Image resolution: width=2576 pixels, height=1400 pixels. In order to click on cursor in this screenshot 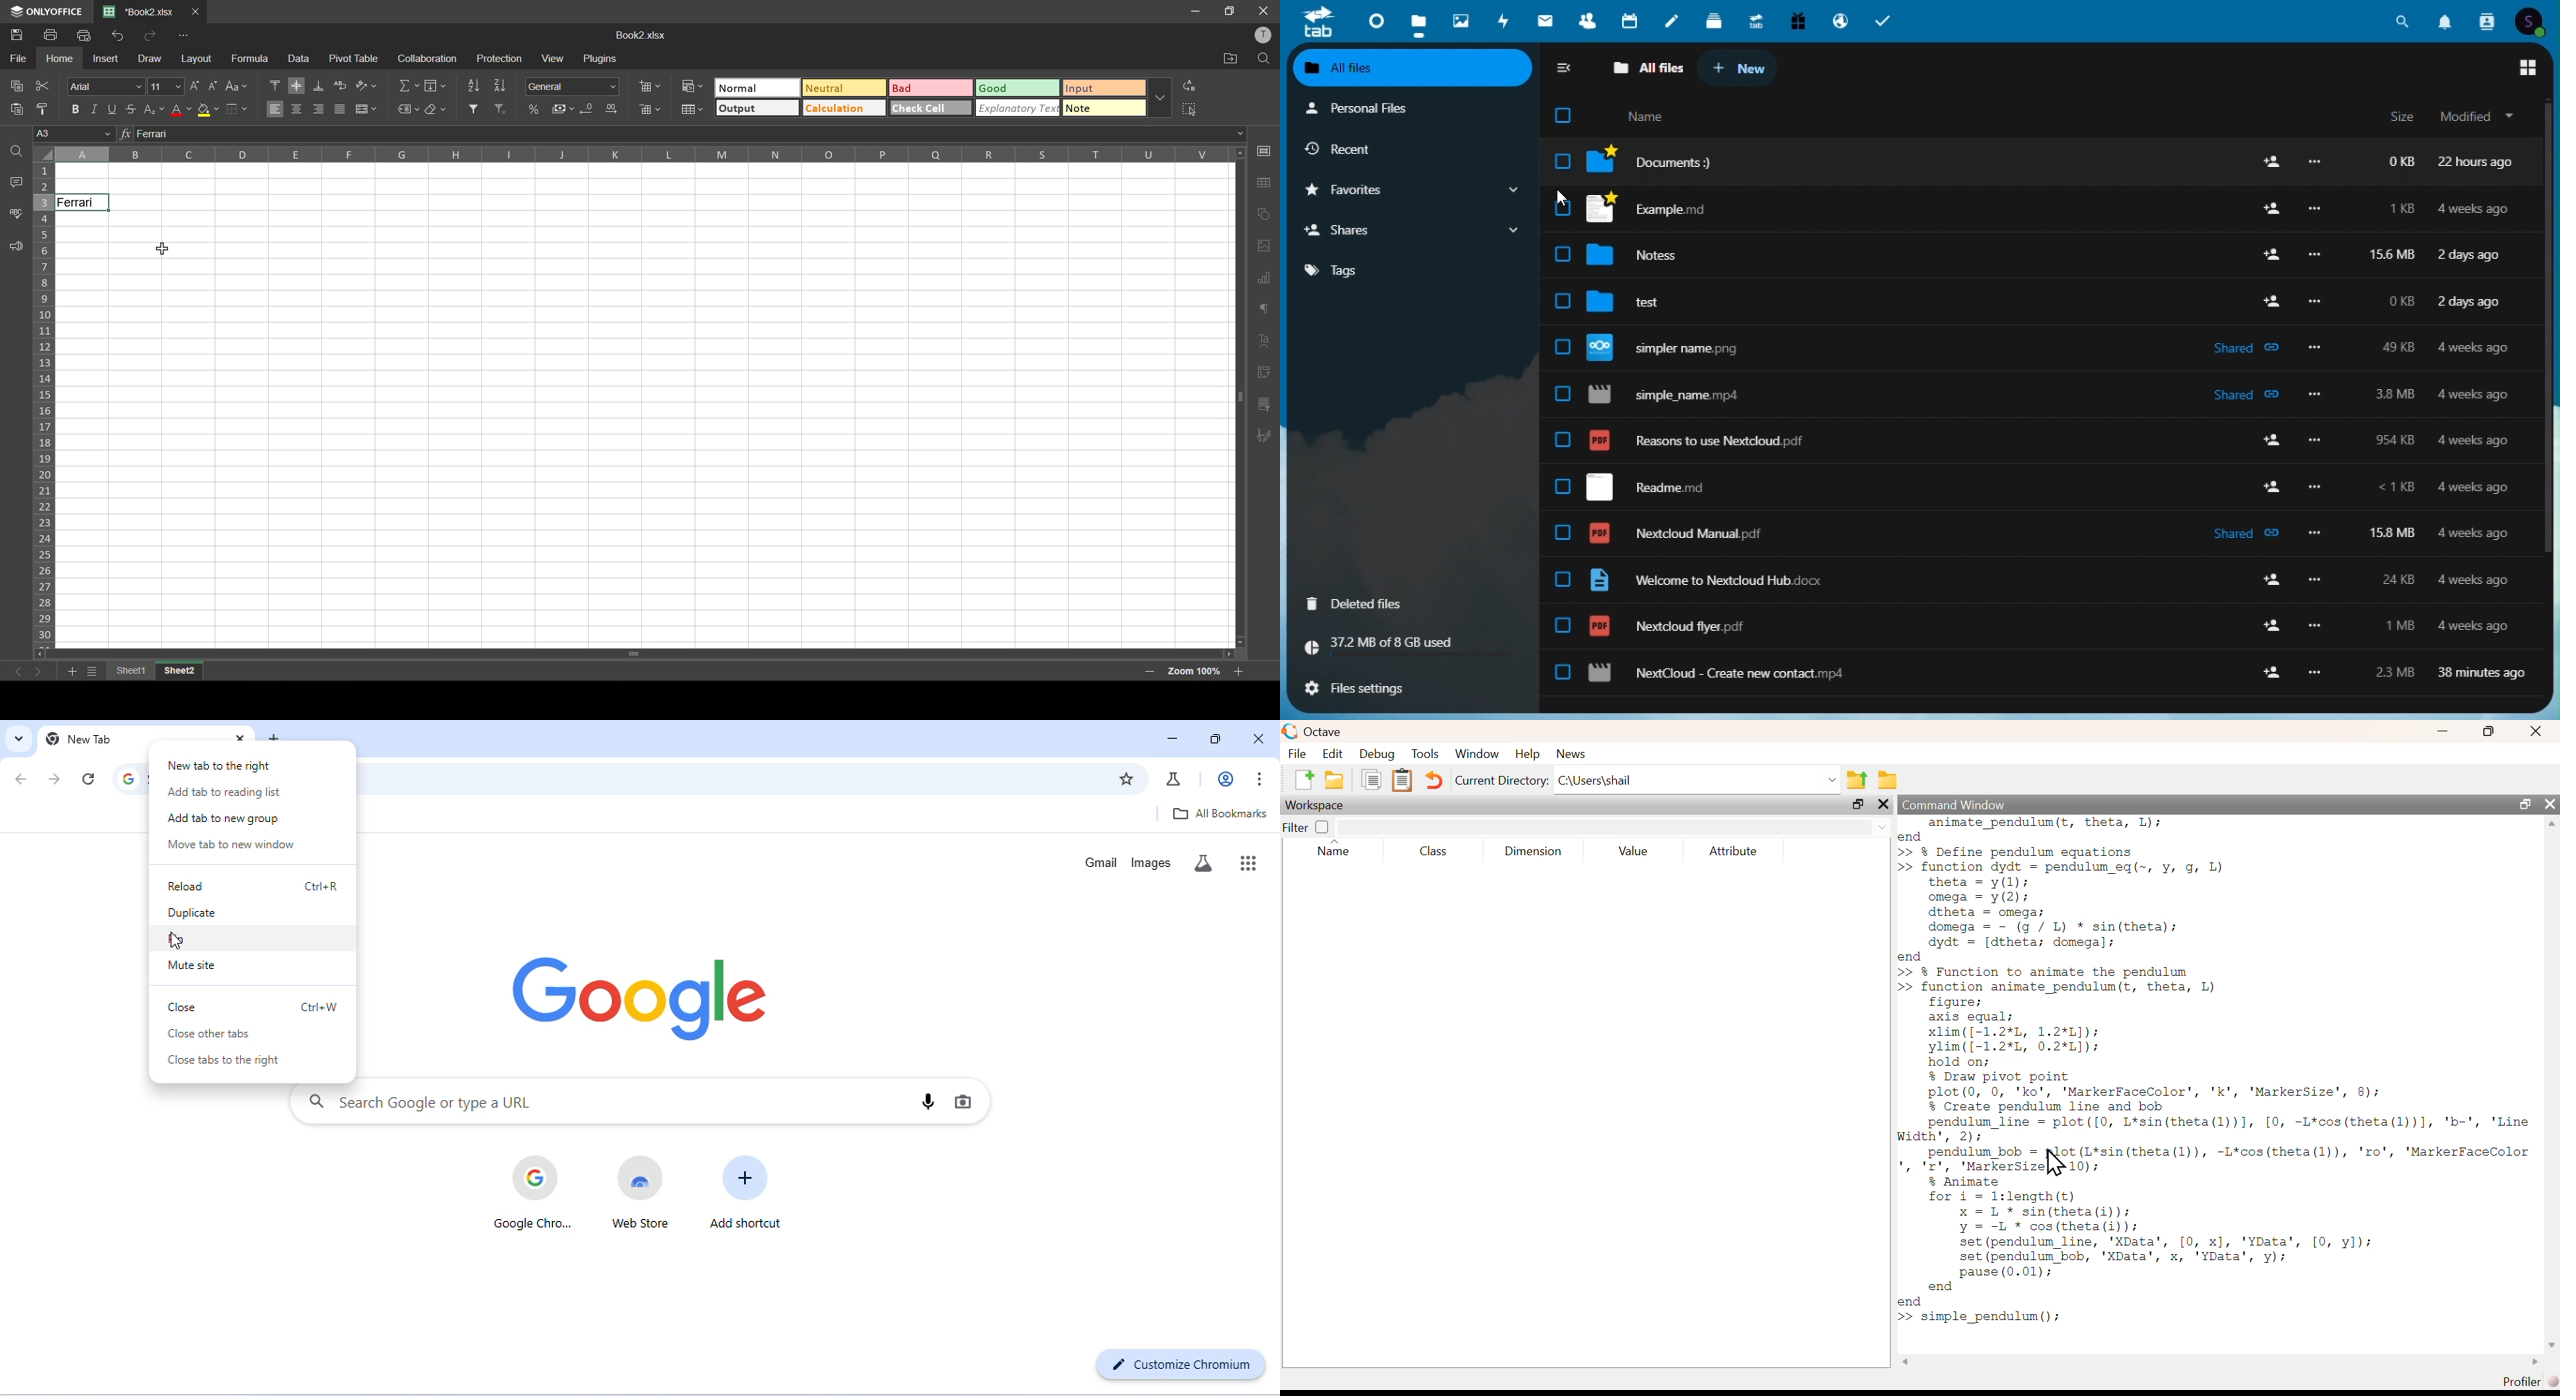, I will do `click(1557, 200)`.